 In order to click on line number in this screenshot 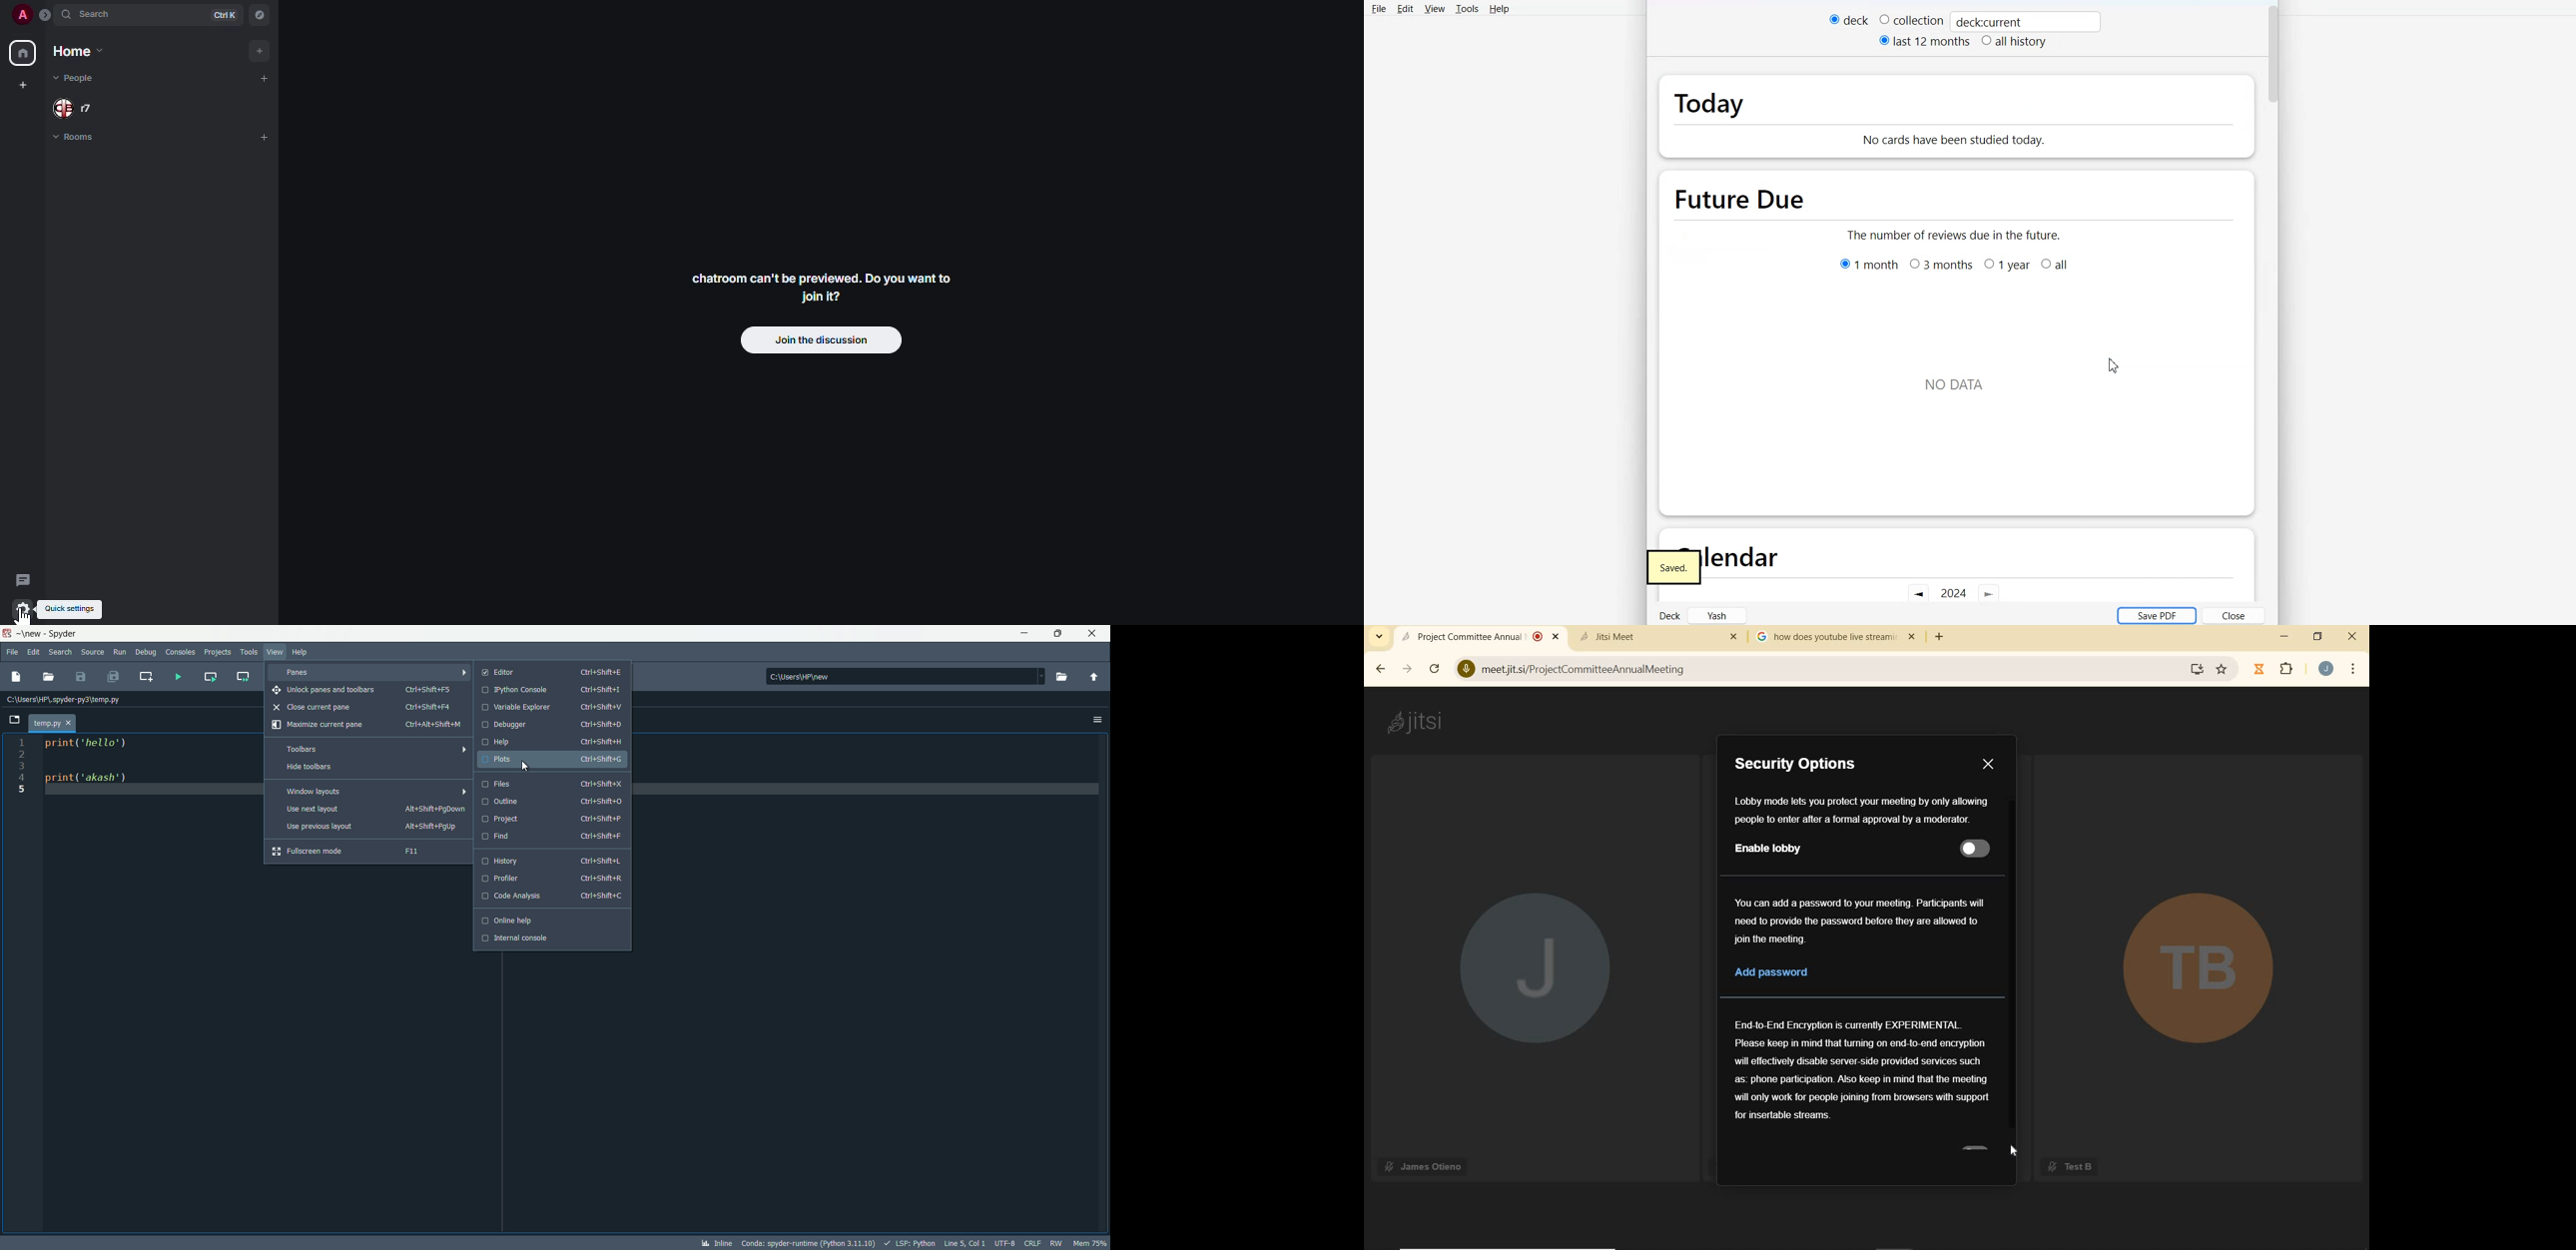, I will do `click(20, 768)`.